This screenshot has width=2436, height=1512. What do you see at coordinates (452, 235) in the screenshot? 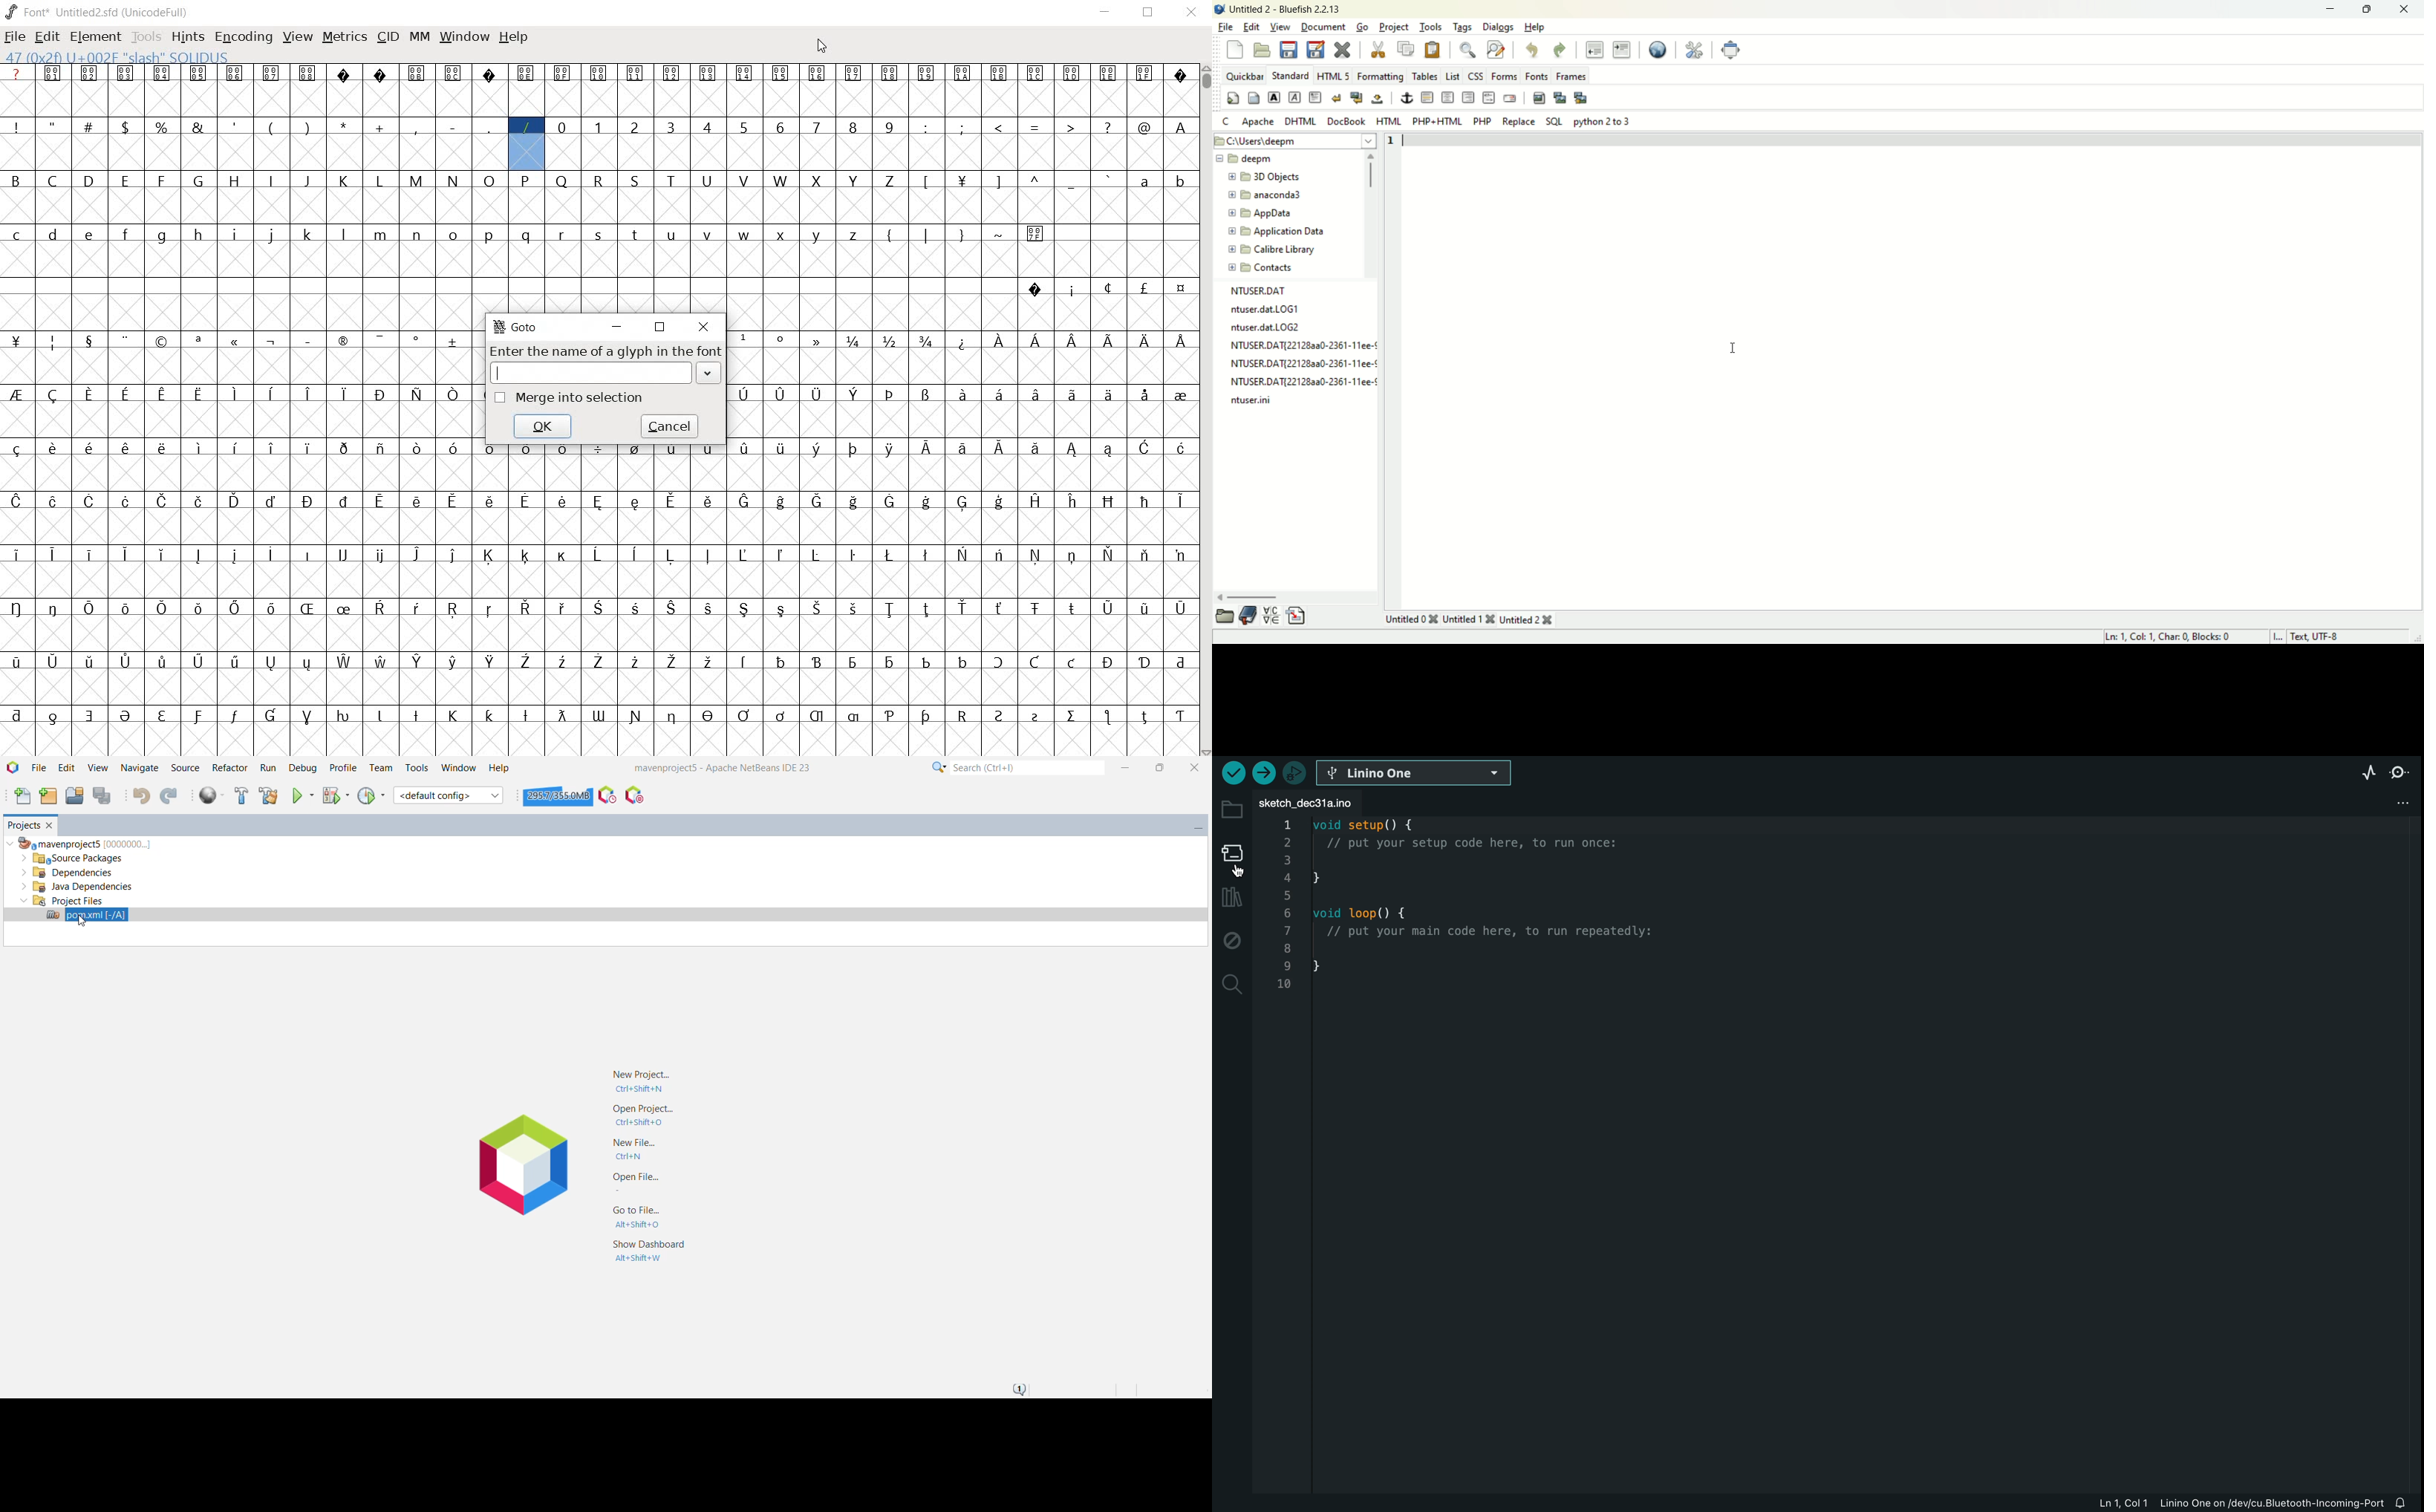
I see `glyph` at bounding box center [452, 235].